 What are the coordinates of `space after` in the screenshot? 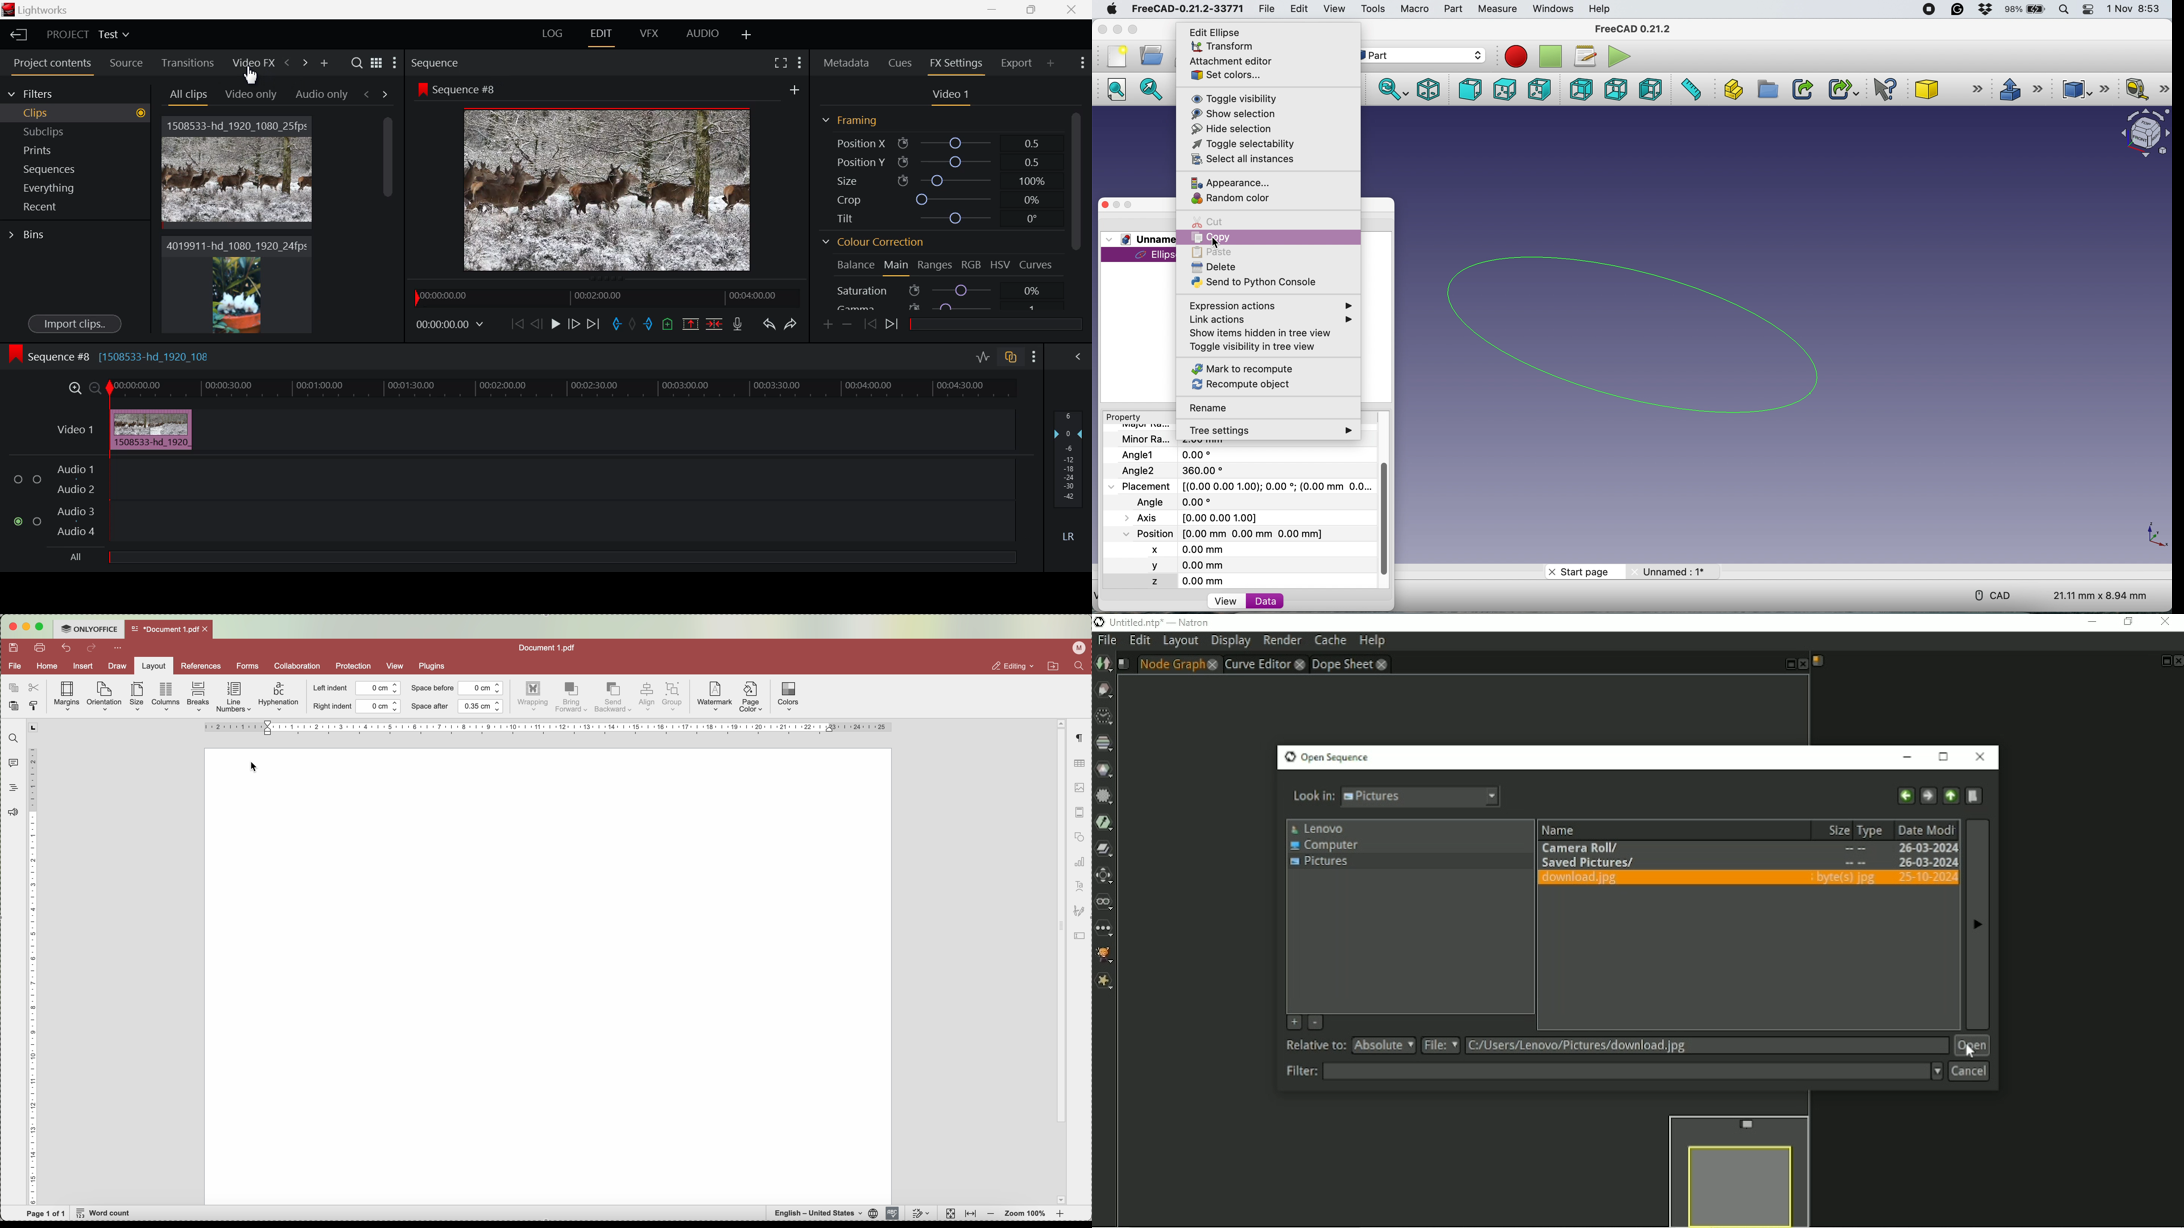 It's located at (457, 707).